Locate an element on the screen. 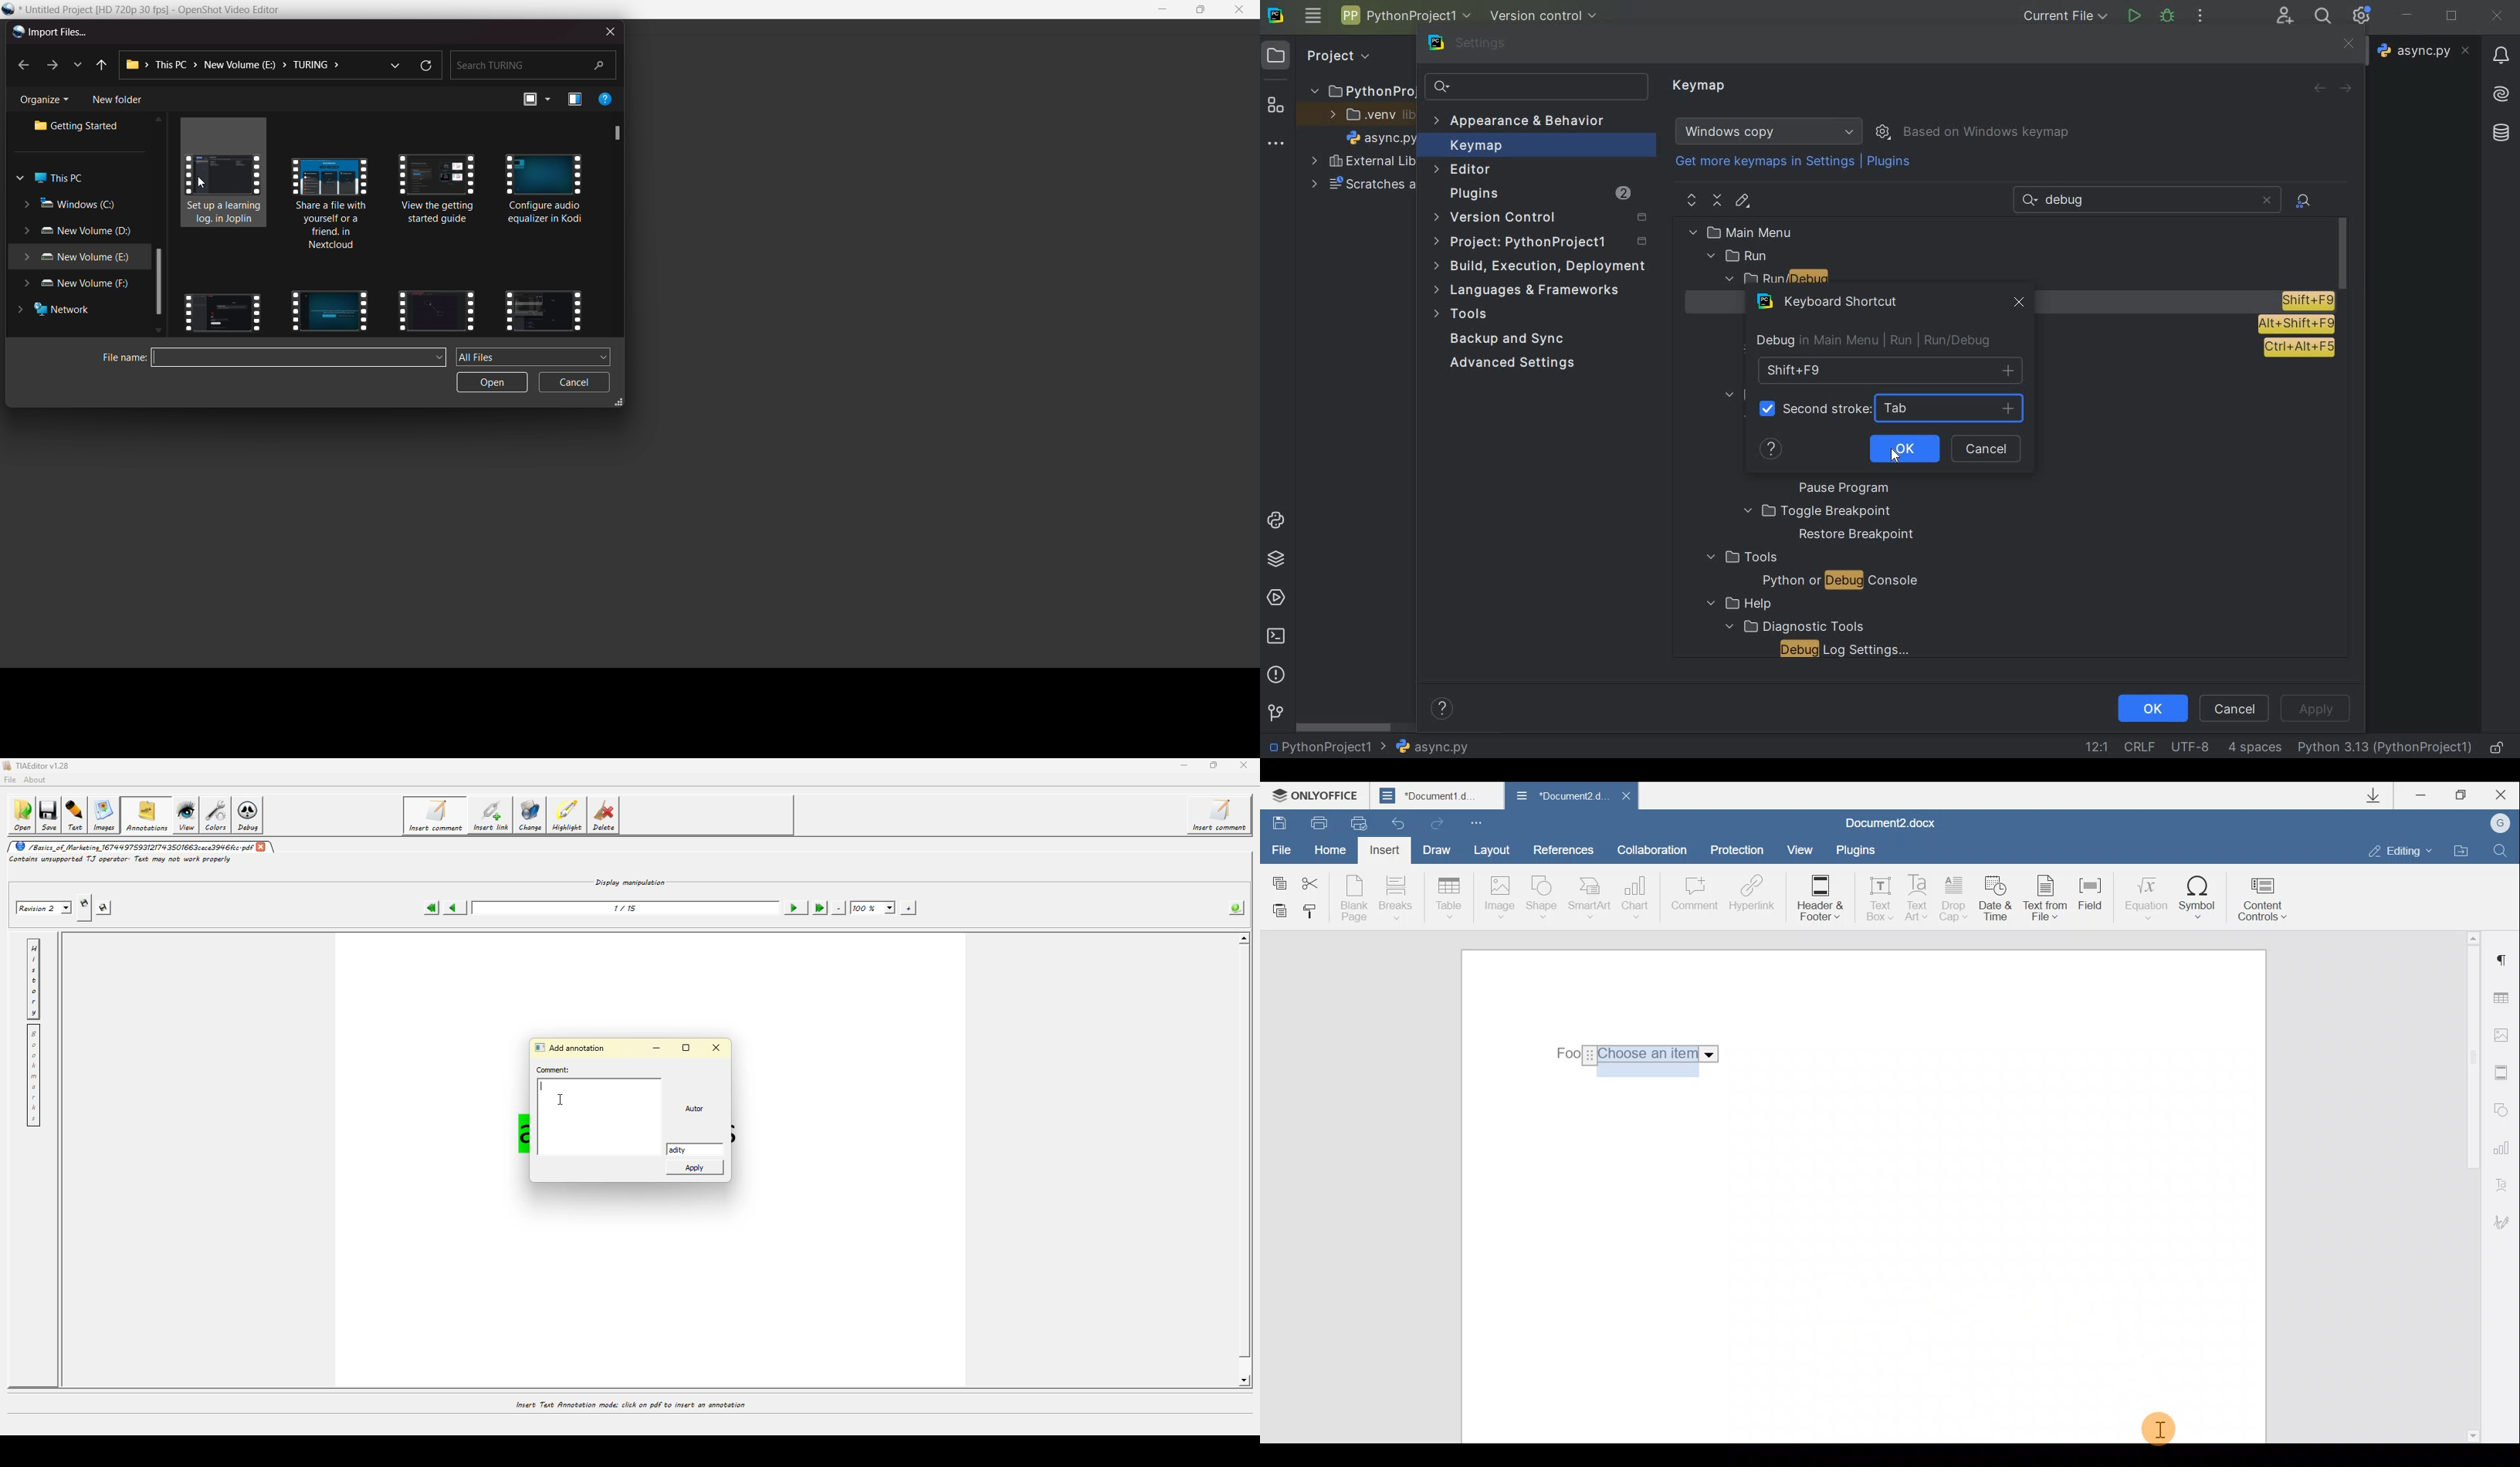 Image resolution: width=2520 pixels, height=1484 pixels. .venv is located at coordinates (1371, 116).